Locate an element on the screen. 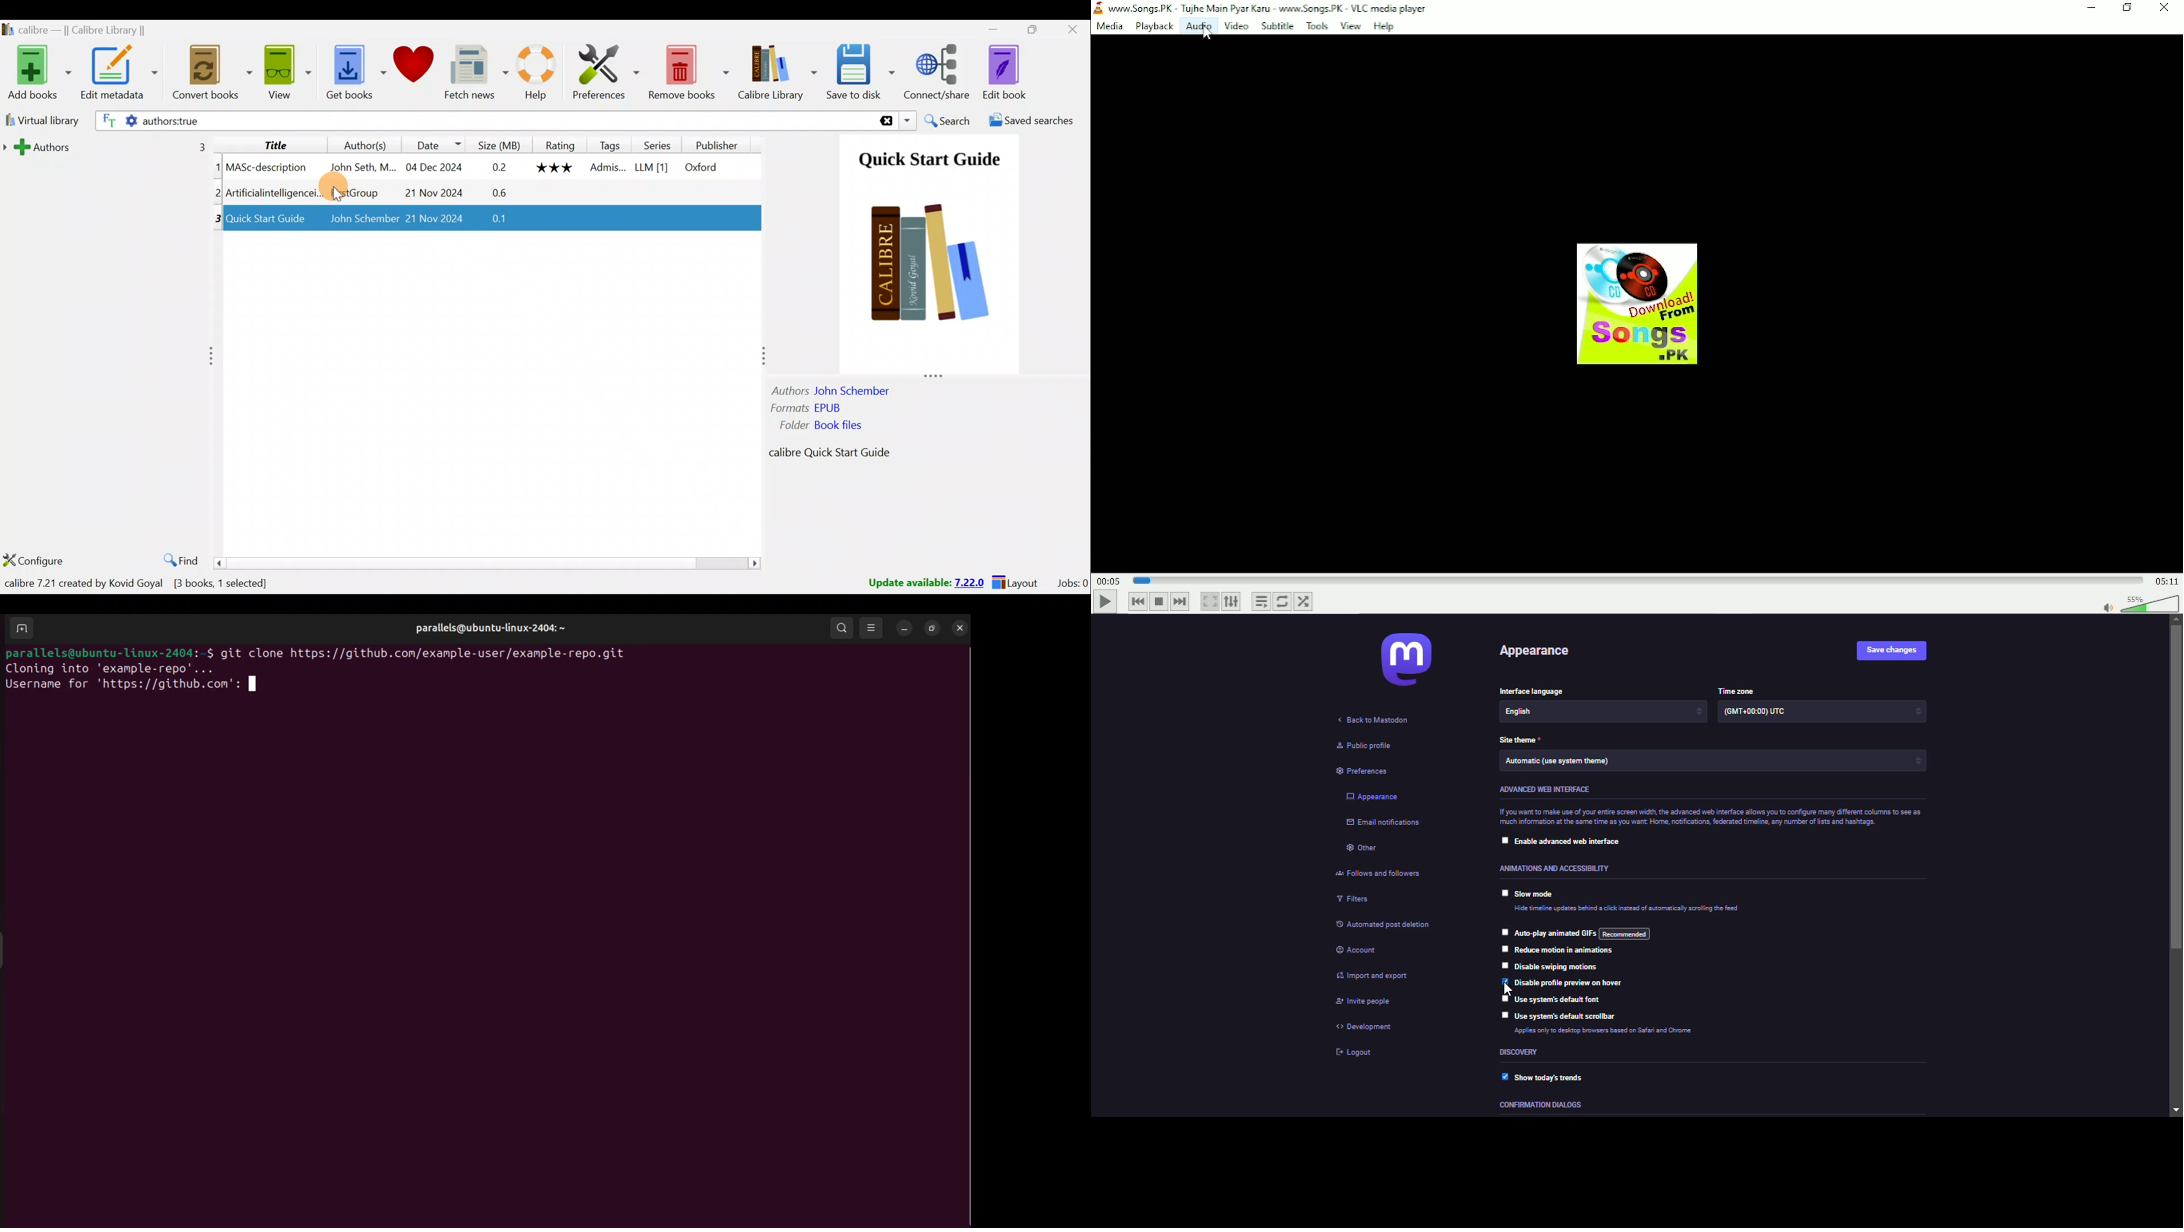  Search bar is located at coordinates (510, 119).